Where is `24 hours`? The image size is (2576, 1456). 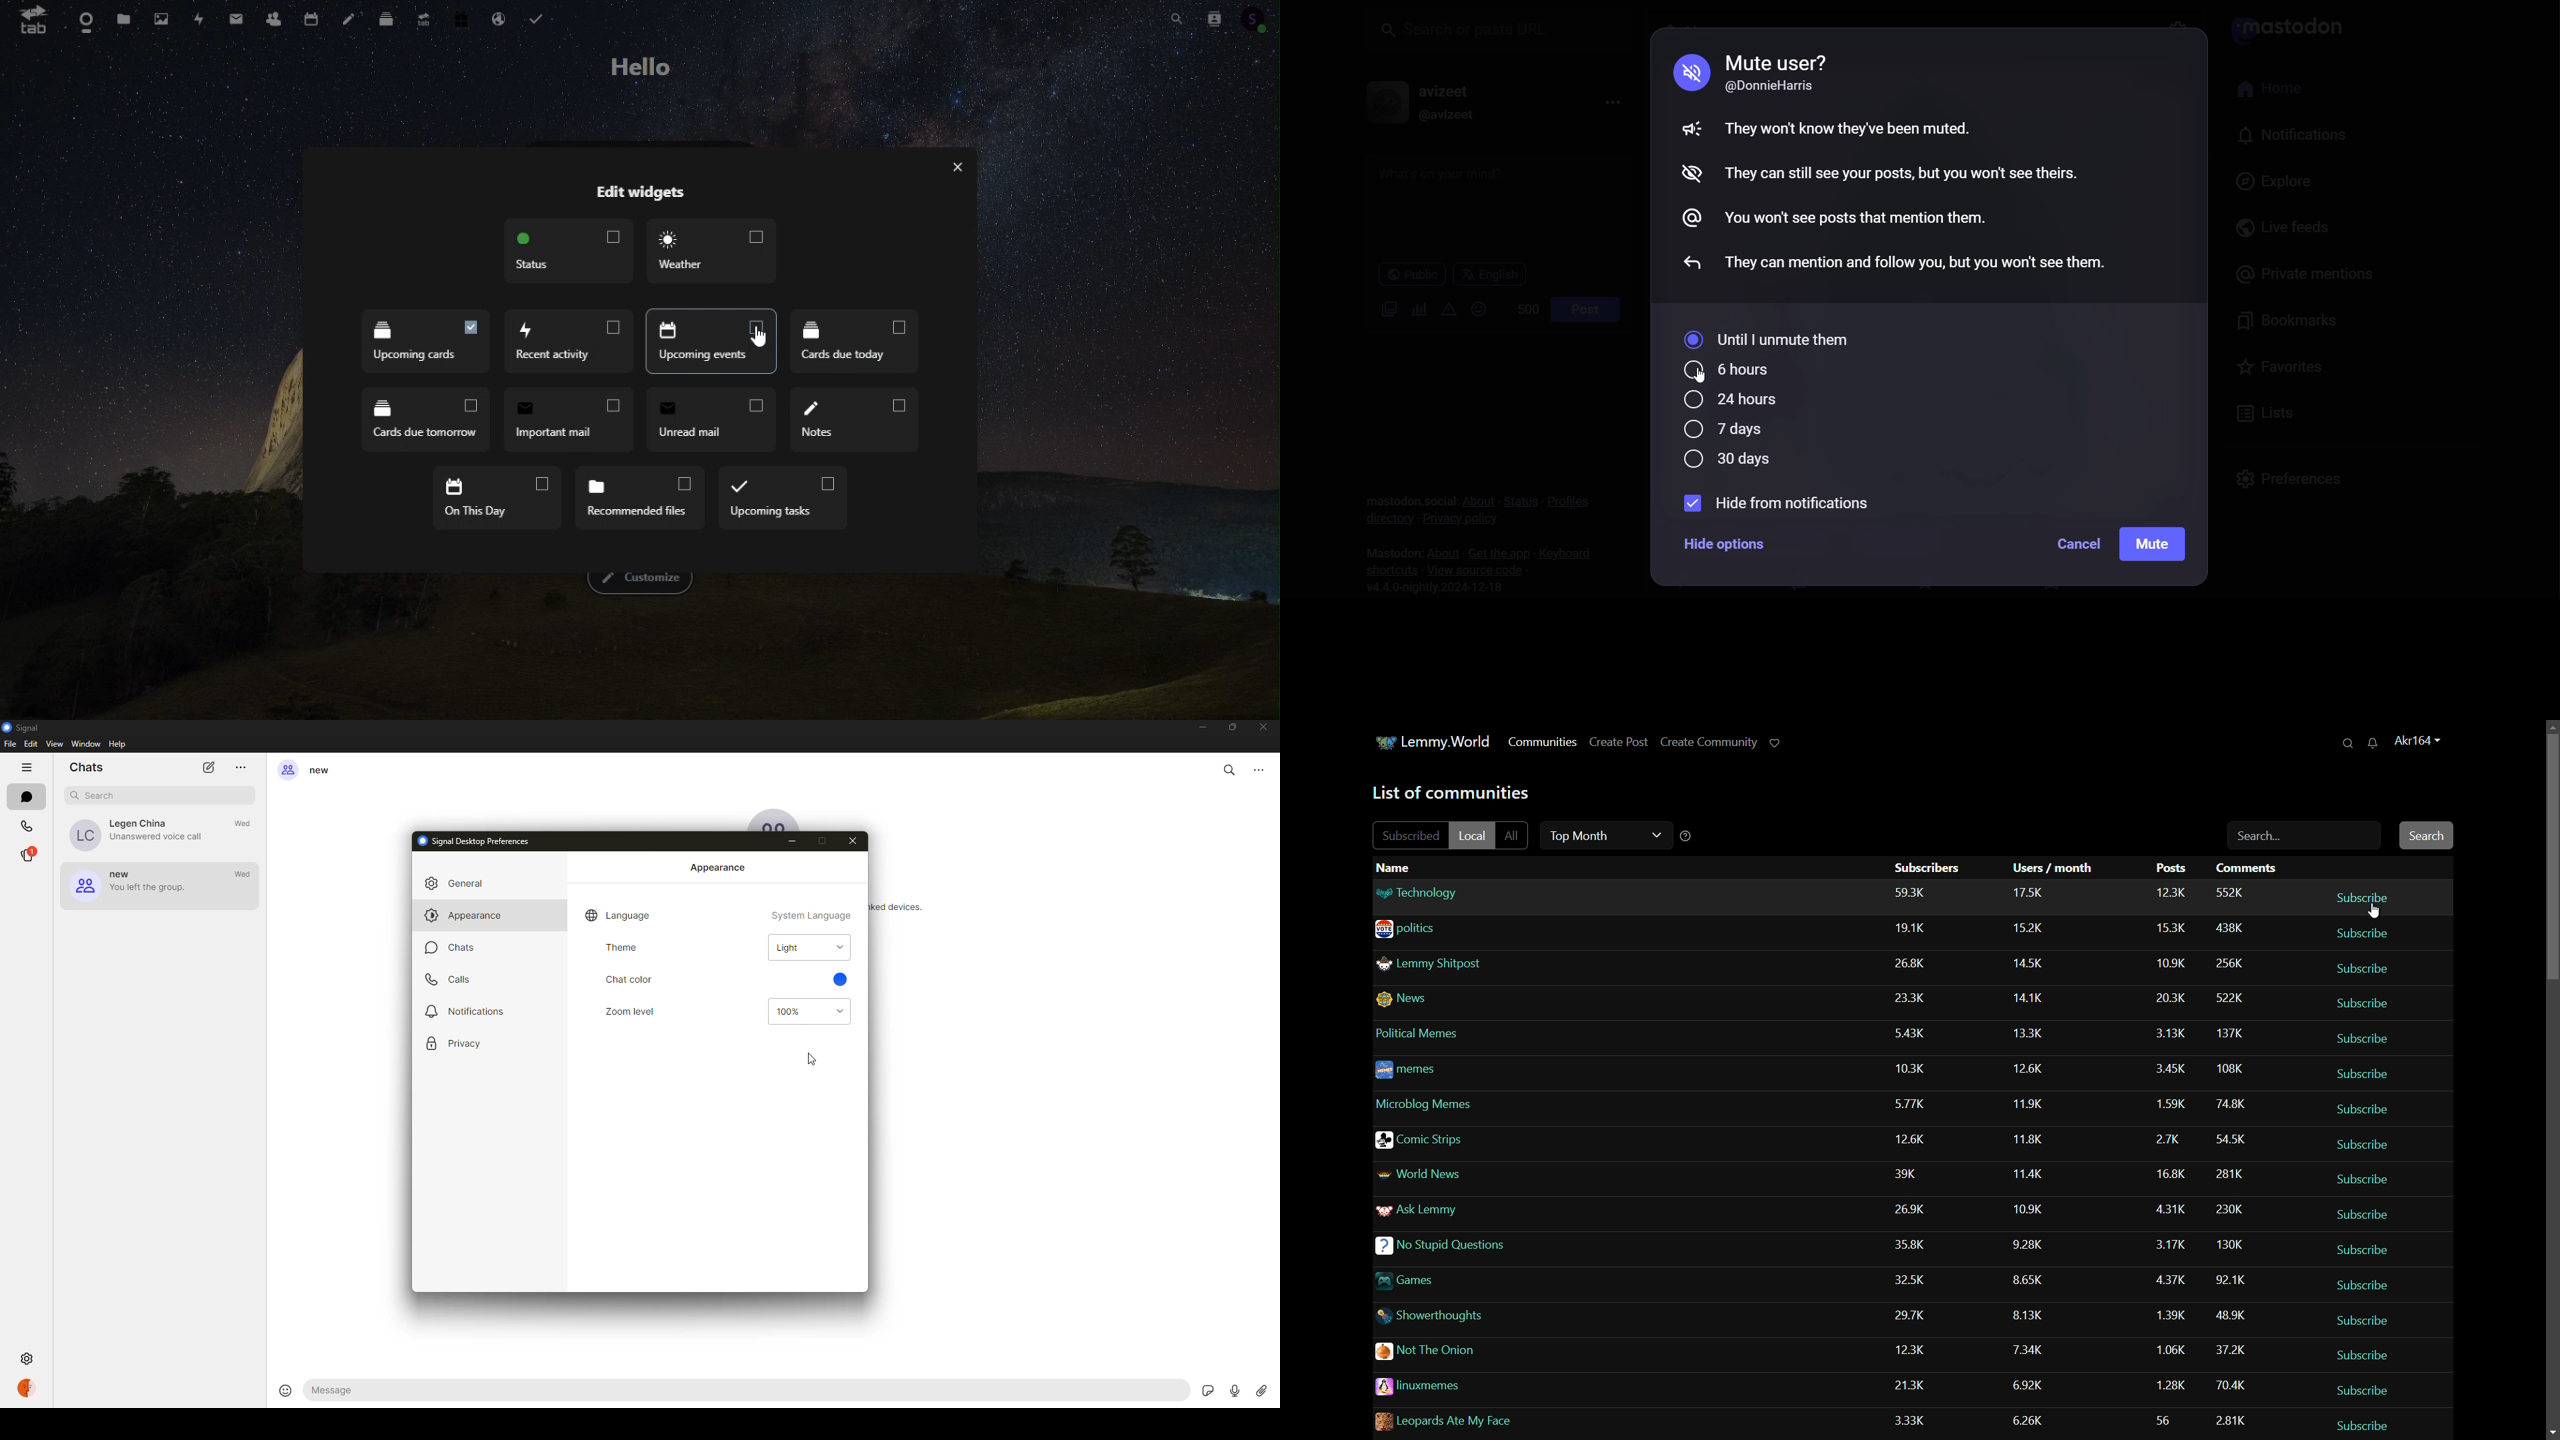 24 hours is located at coordinates (1735, 401).